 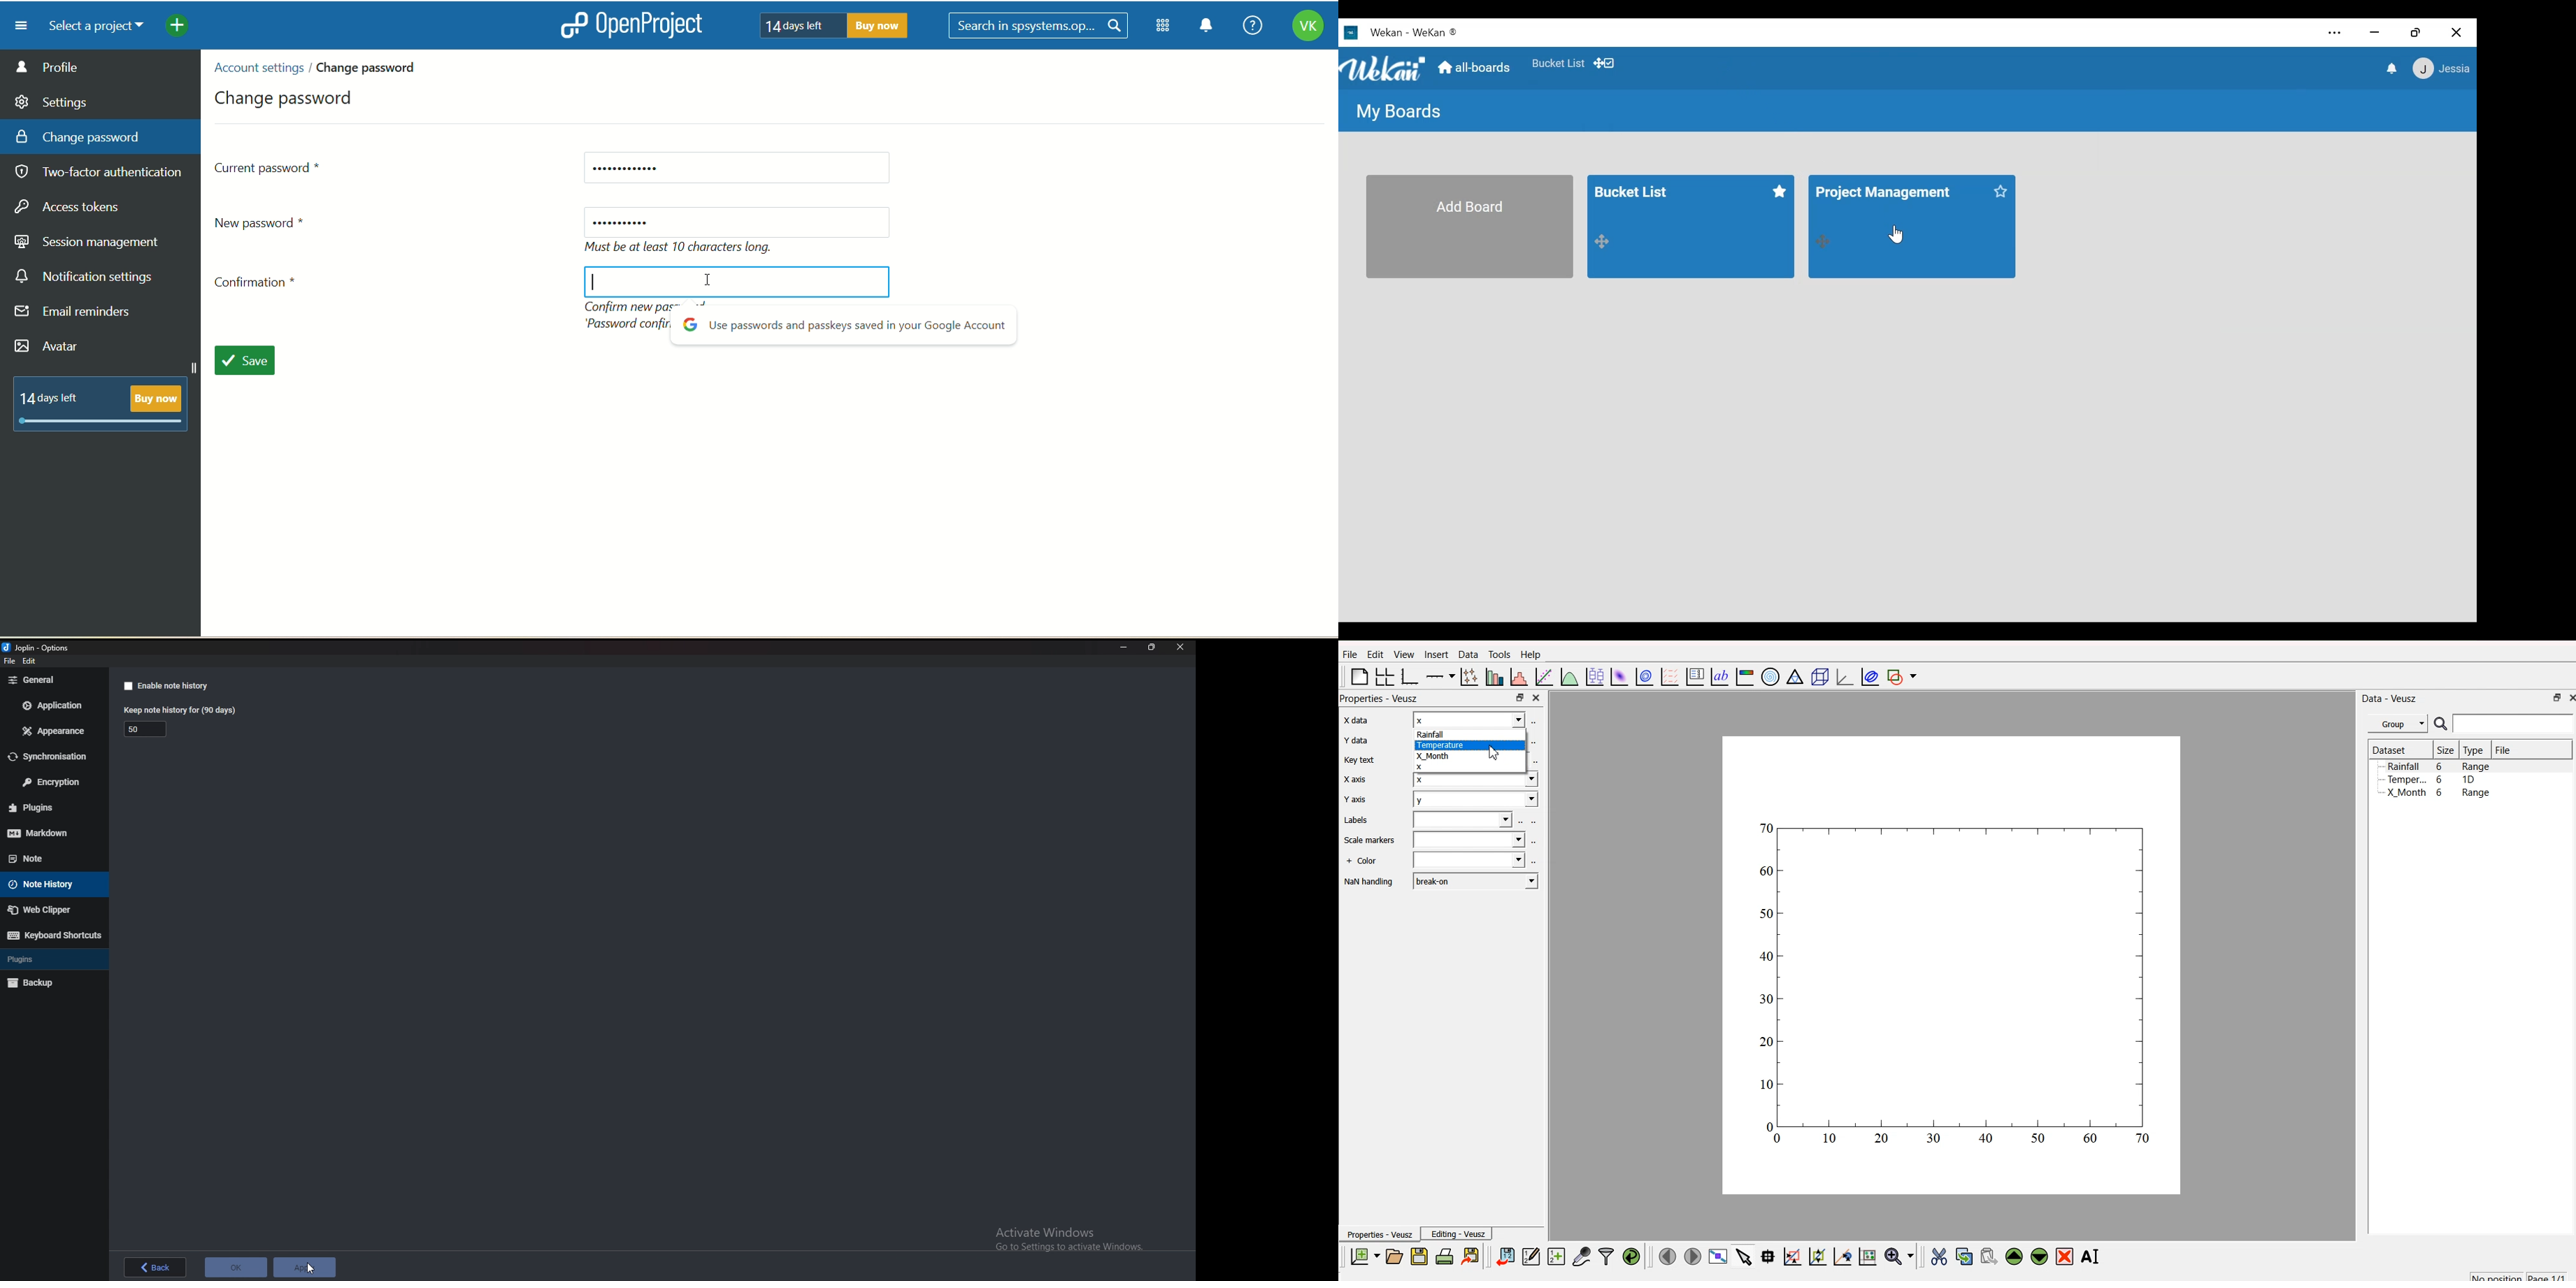 What do you see at coordinates (1952, 967) in the screenshot?
I see `canvas` at bounding box center [1952, 967].